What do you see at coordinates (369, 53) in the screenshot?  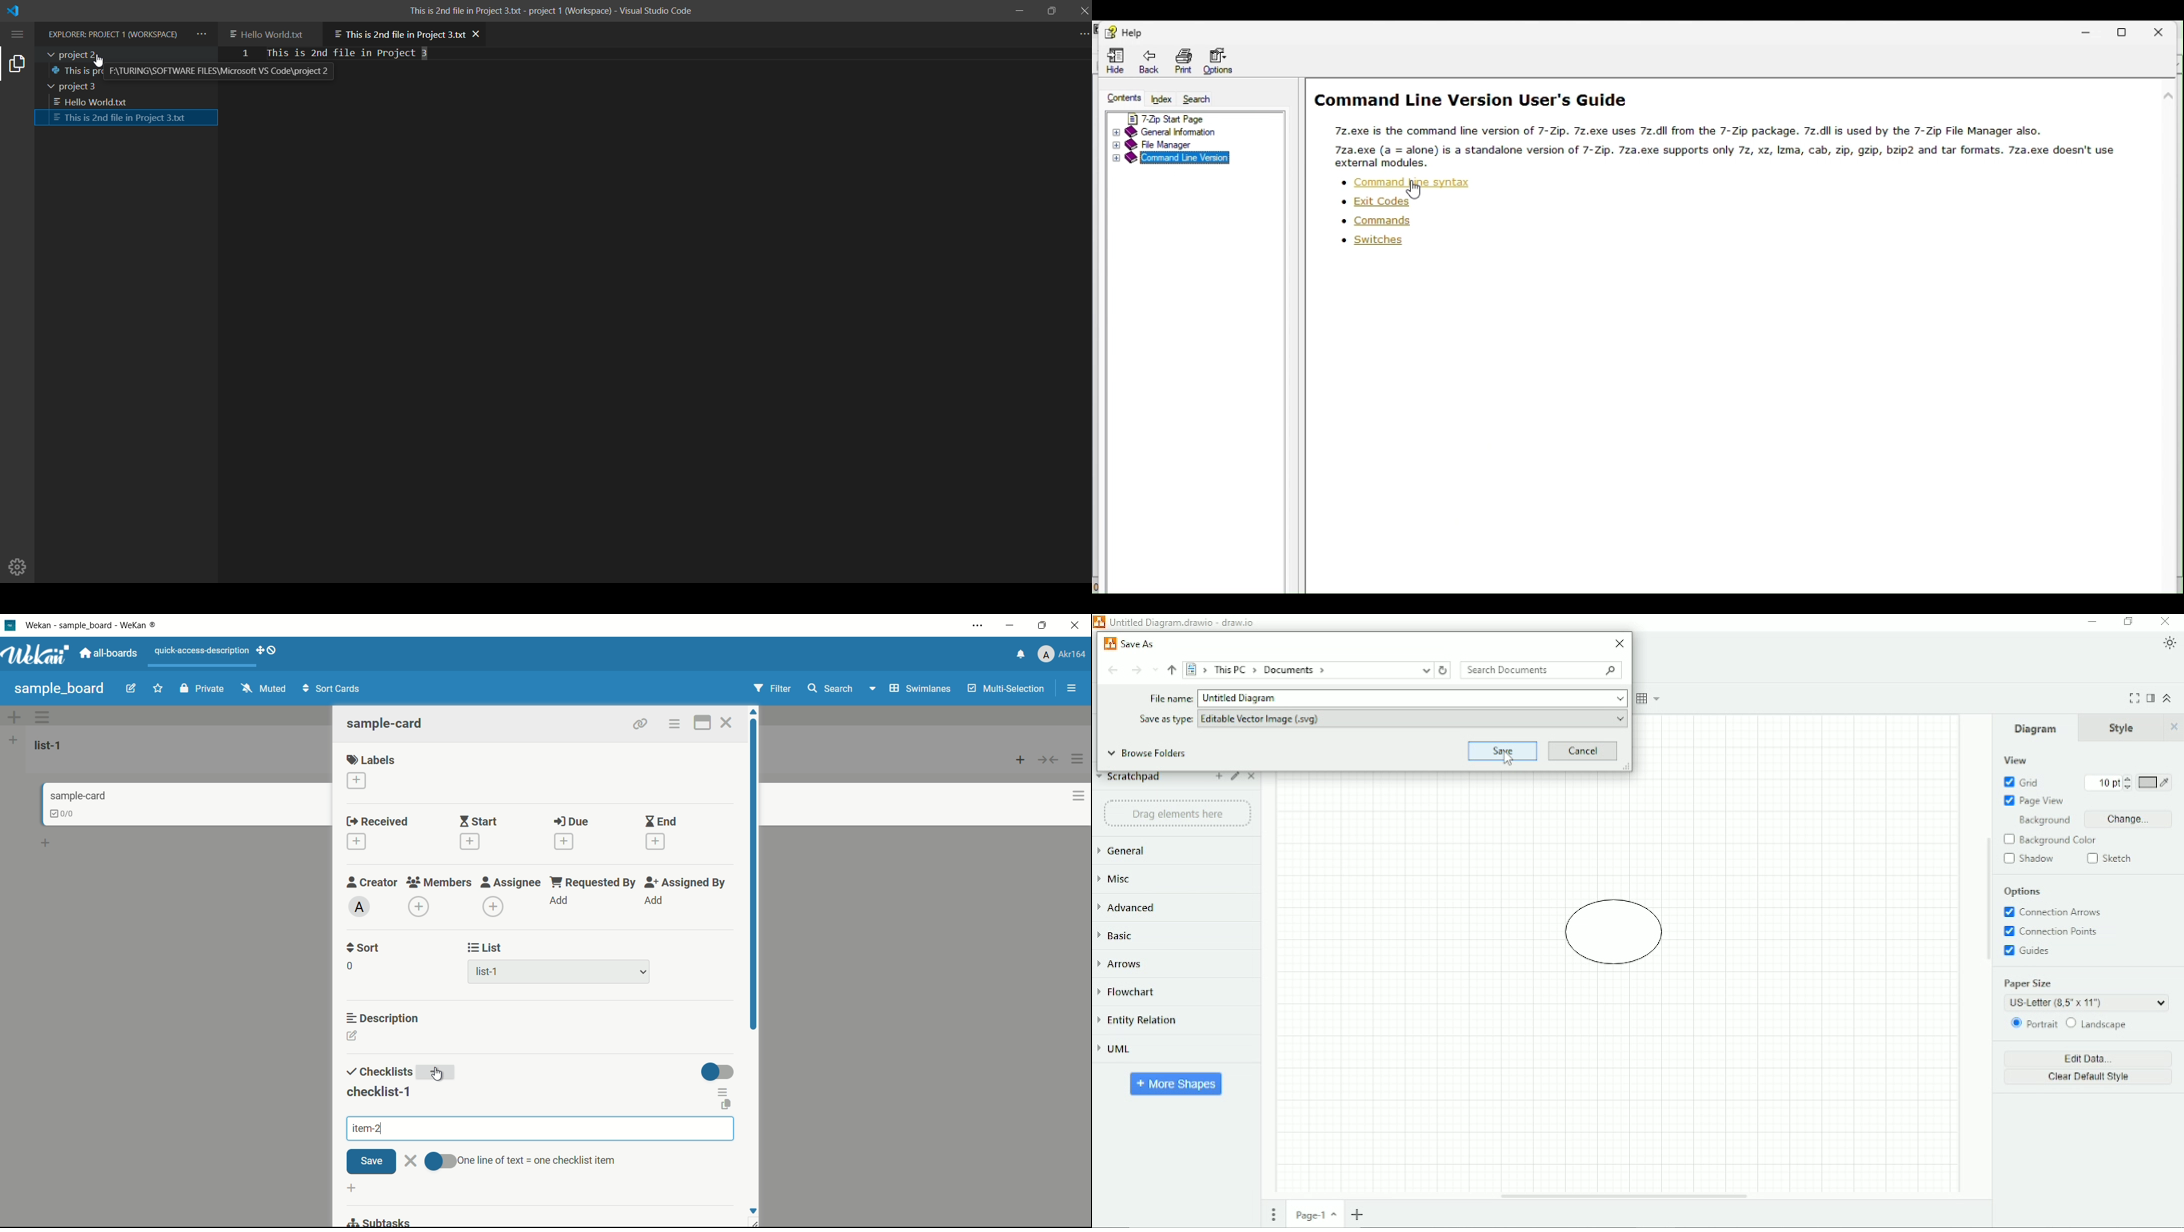 I see `file content` at bounding box center [369, 53].